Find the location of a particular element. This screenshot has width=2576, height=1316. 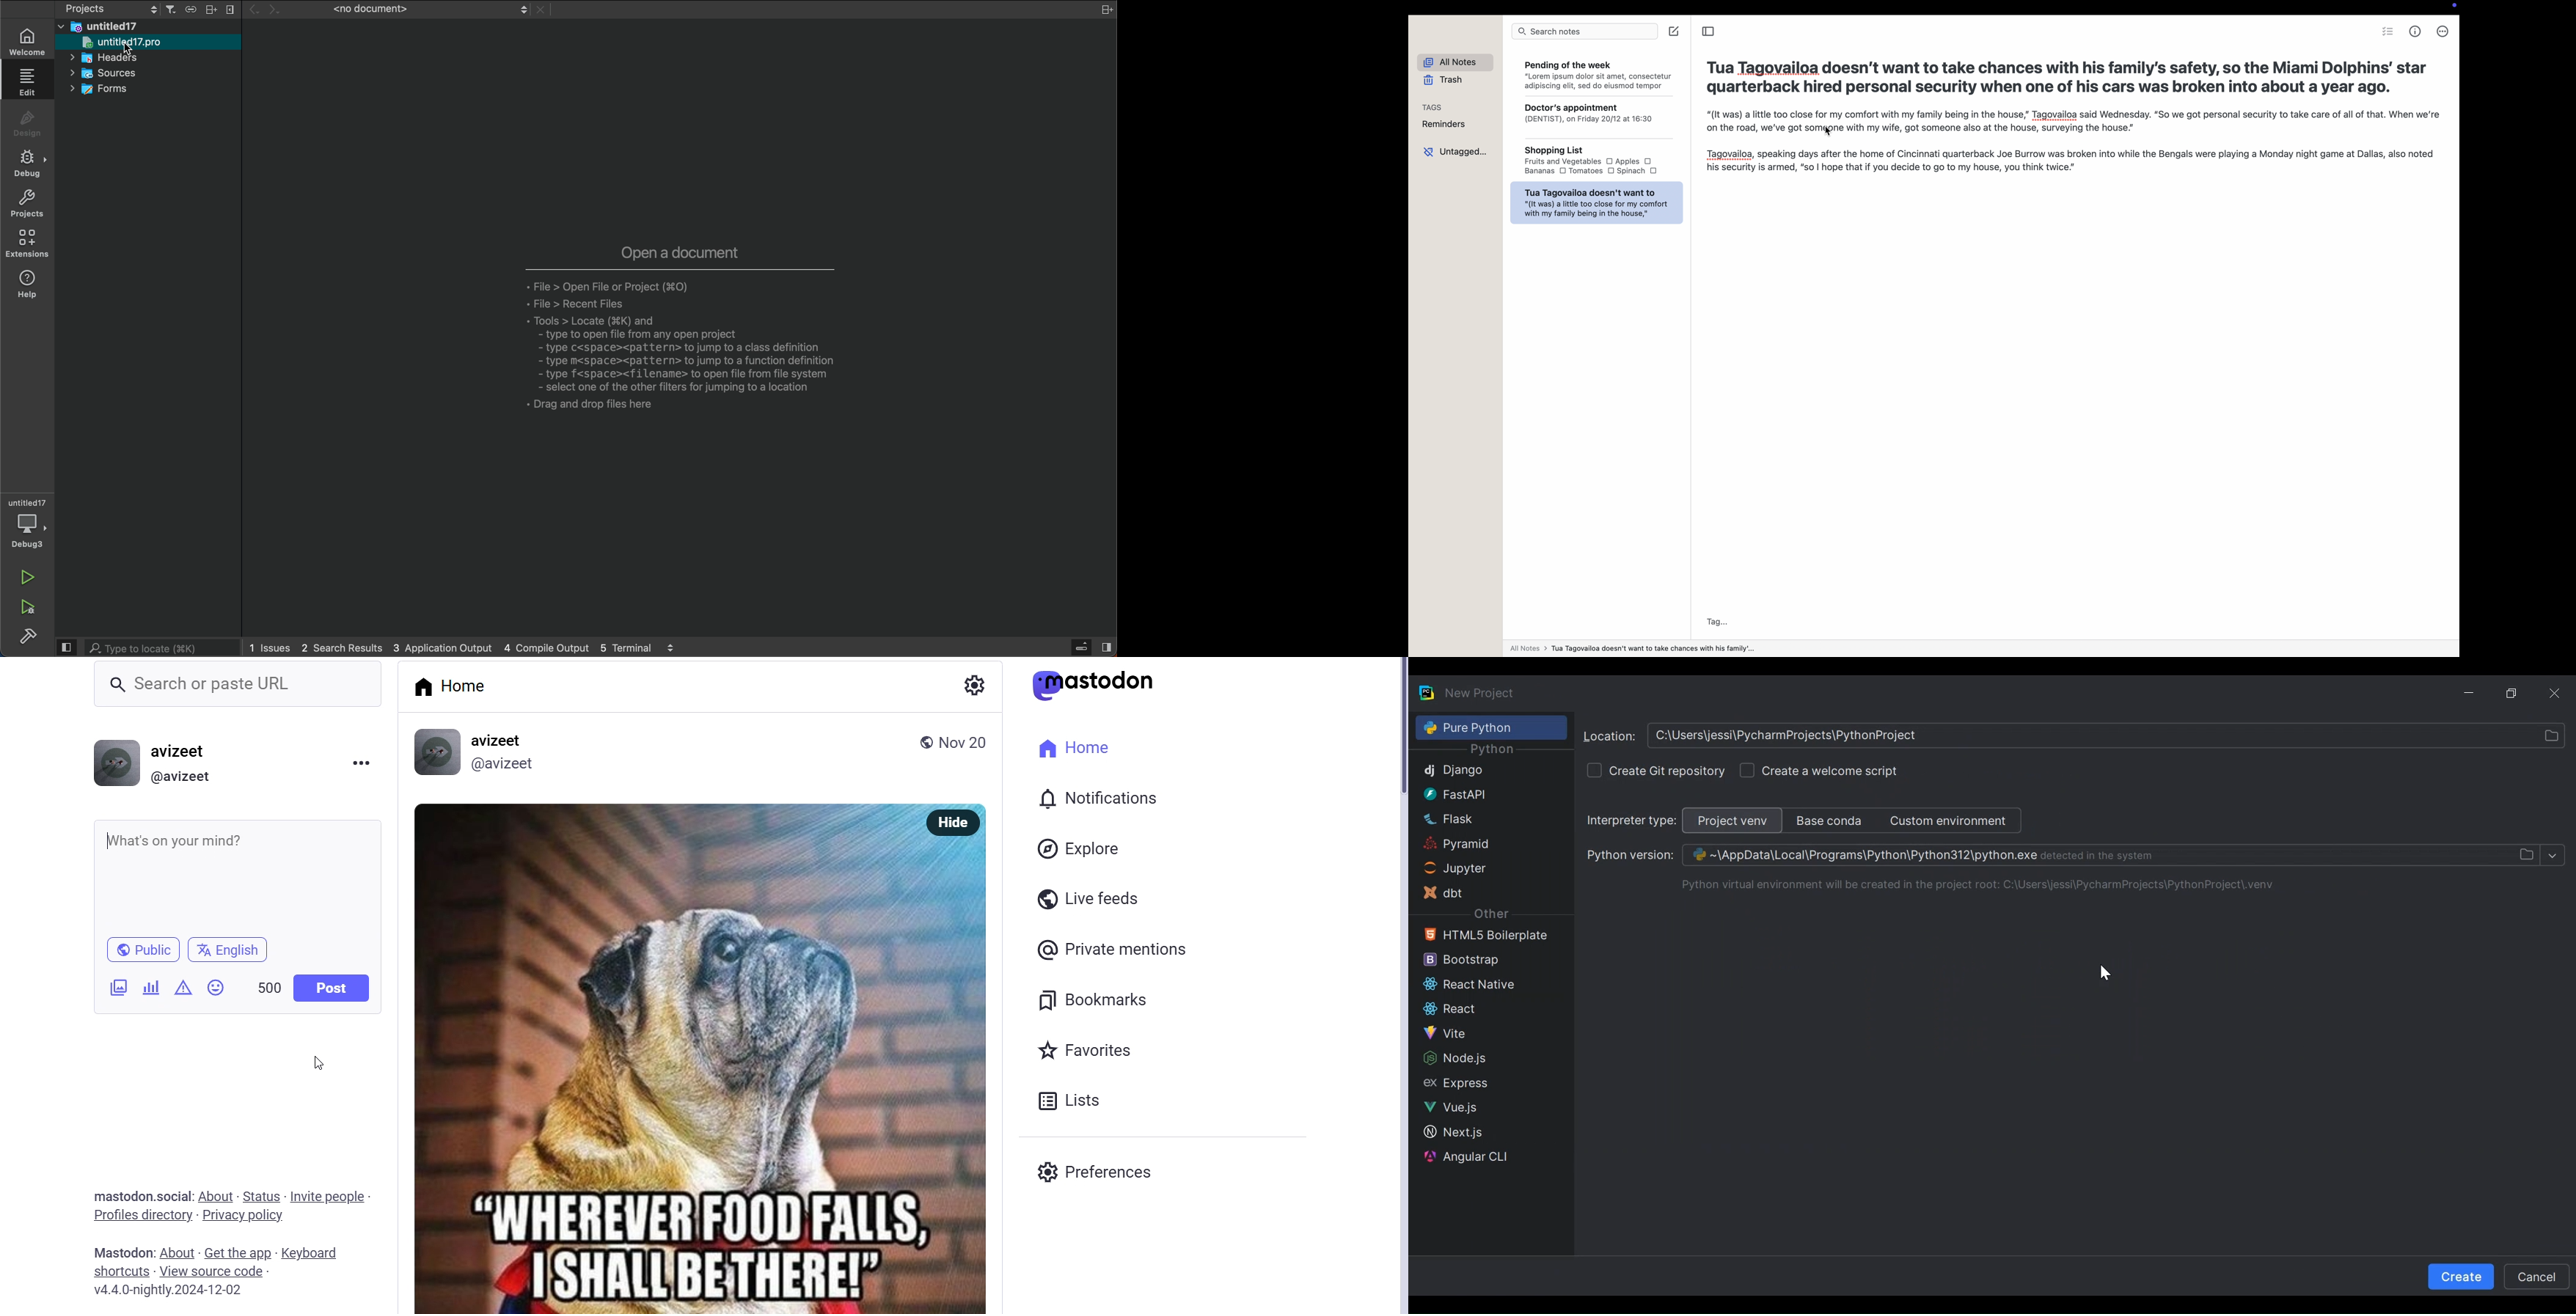

help is located at coordinates (29, 284).